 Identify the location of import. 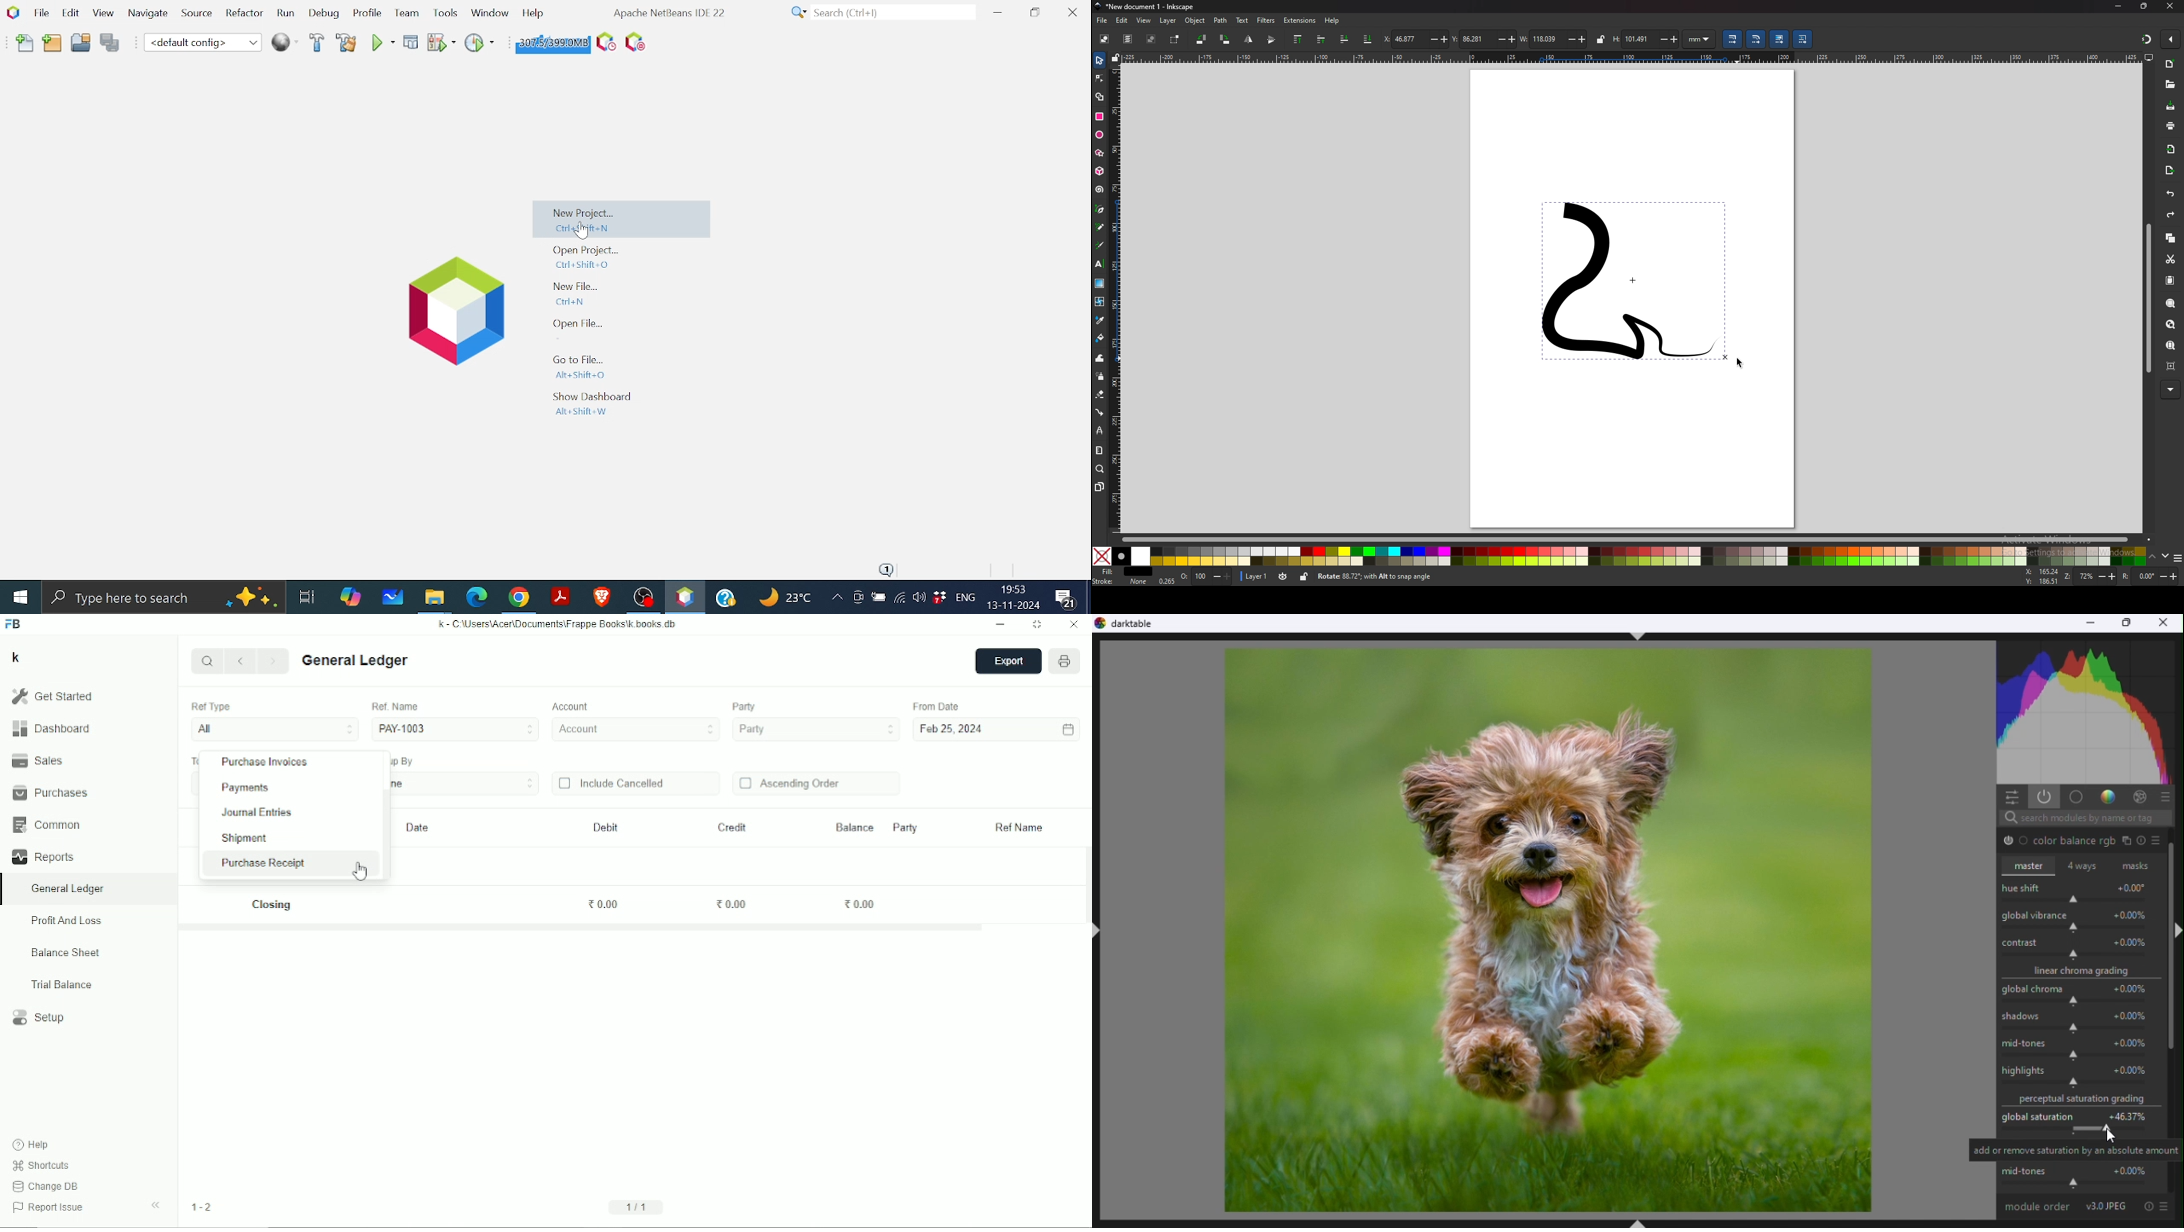
(2170, 150).